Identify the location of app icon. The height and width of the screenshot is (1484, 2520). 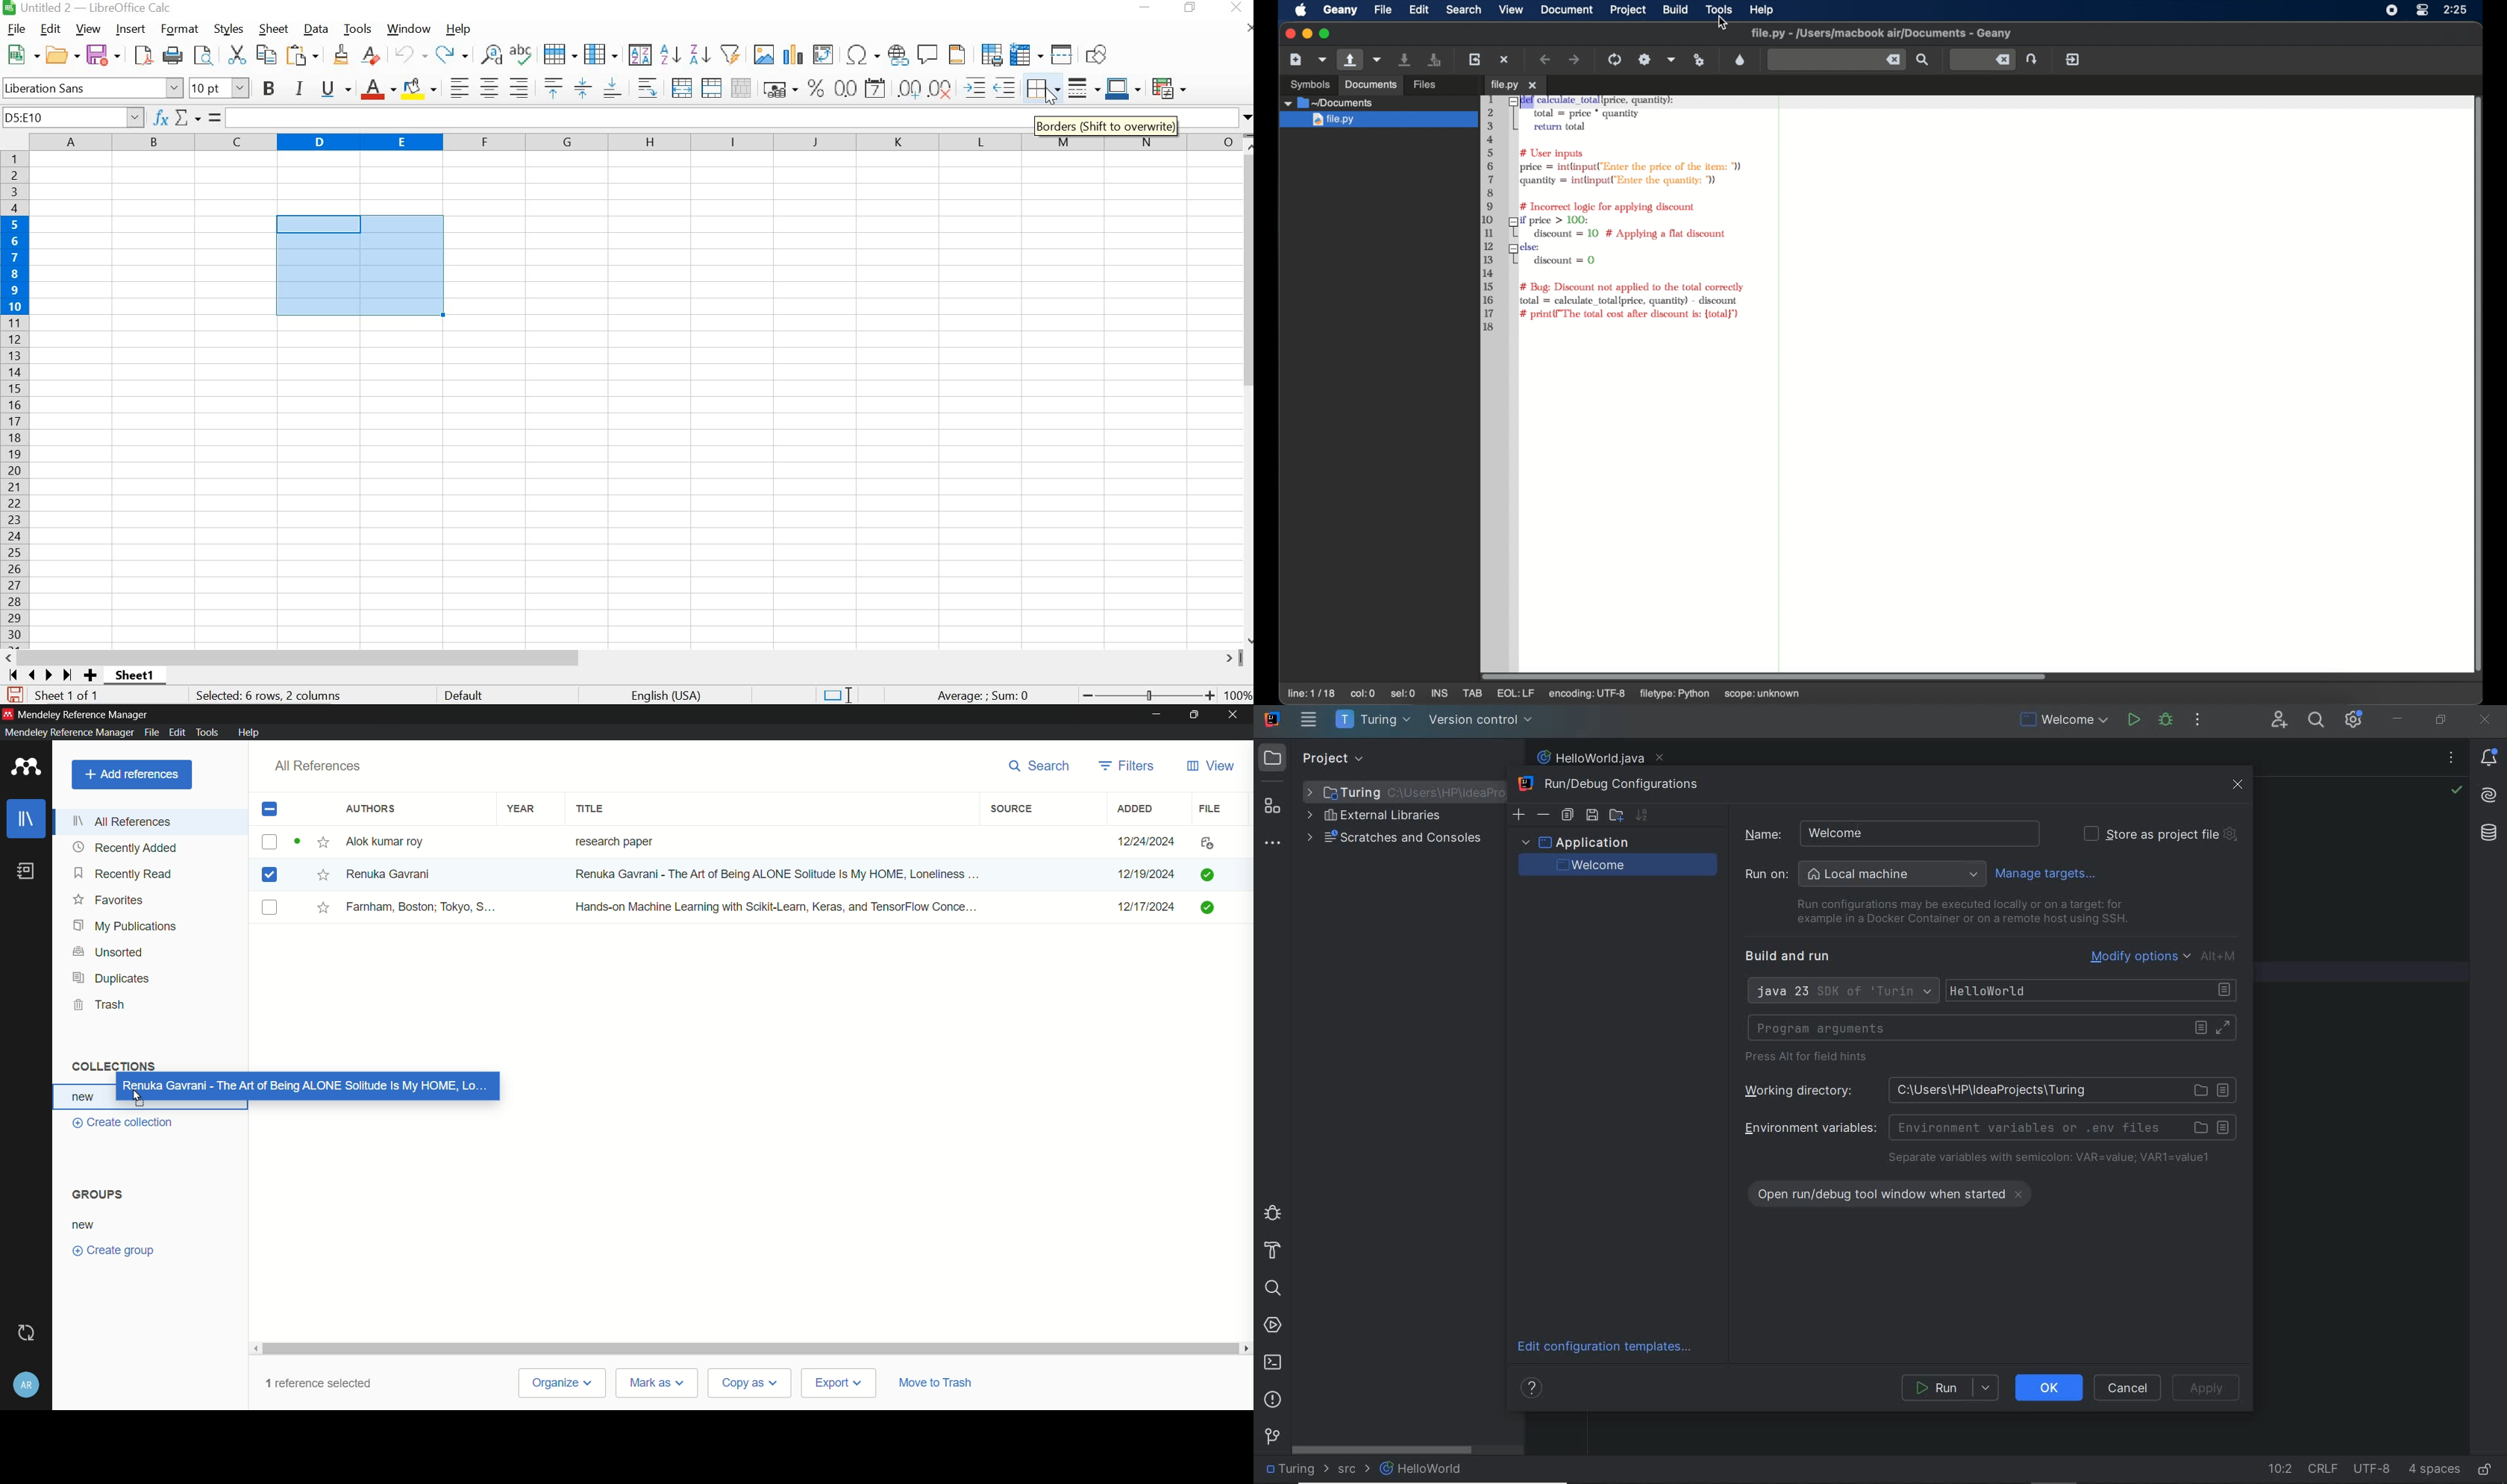
(26, 766).